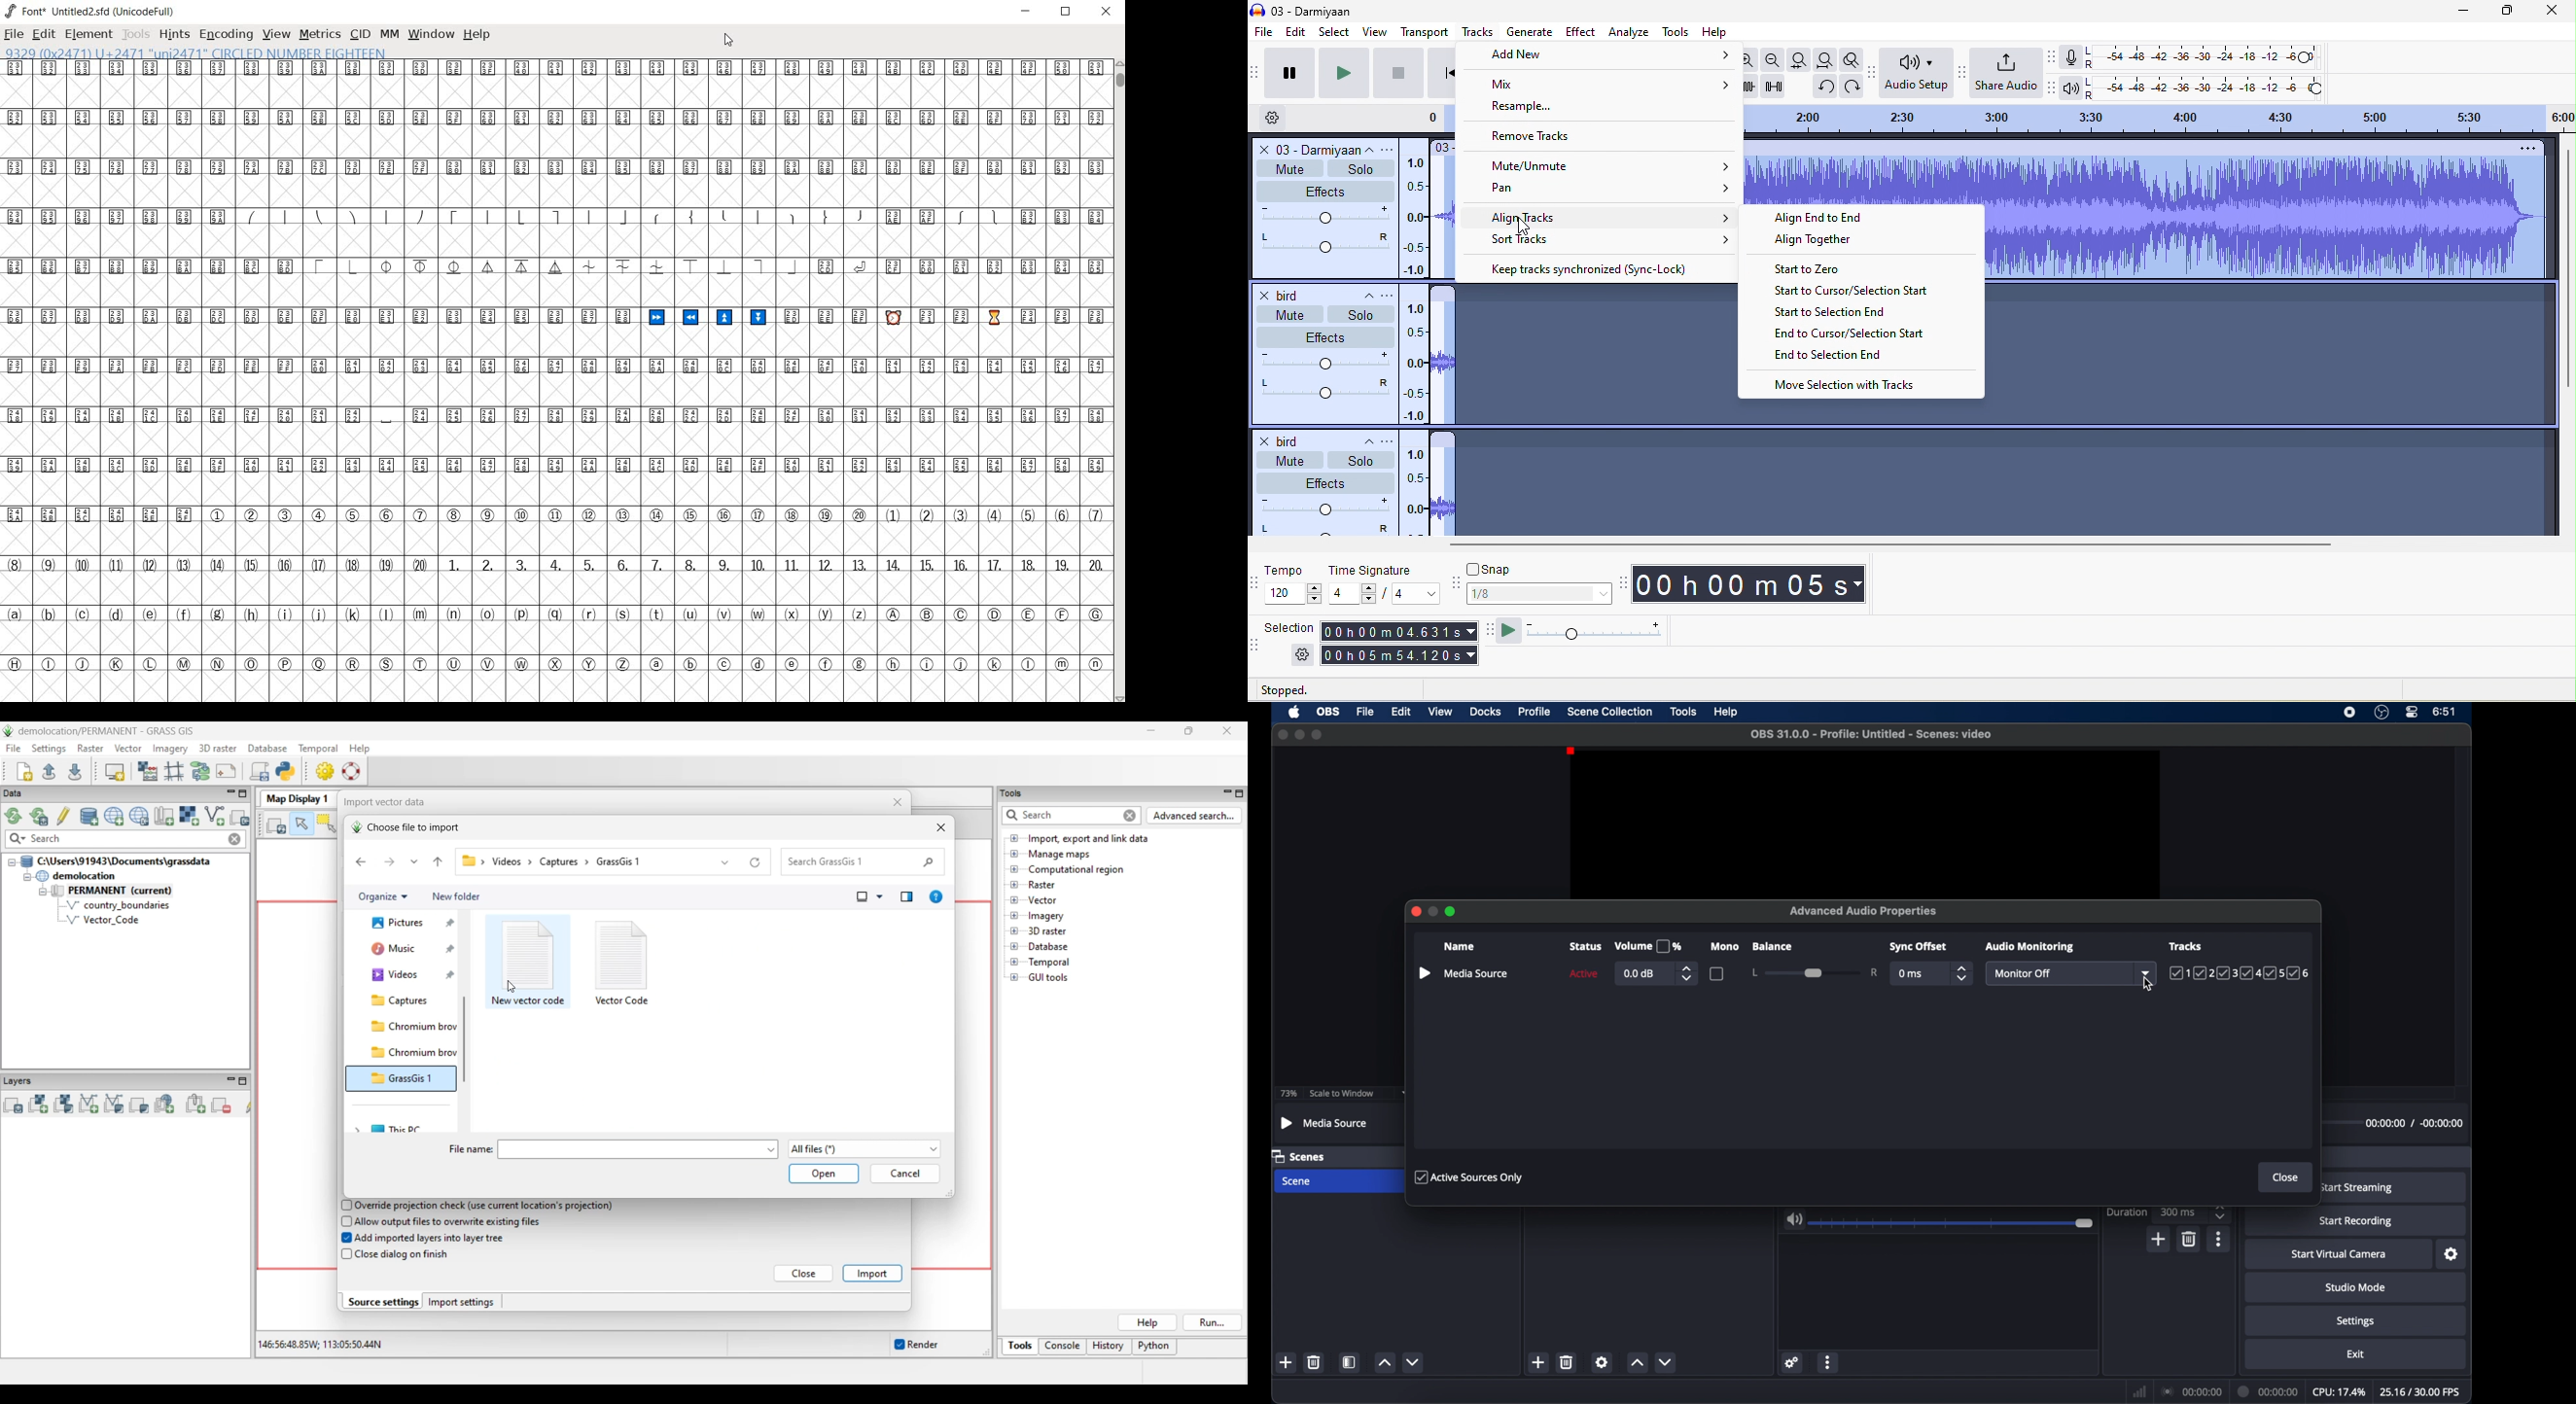  I want to click on tempo, so click(1295, 594).